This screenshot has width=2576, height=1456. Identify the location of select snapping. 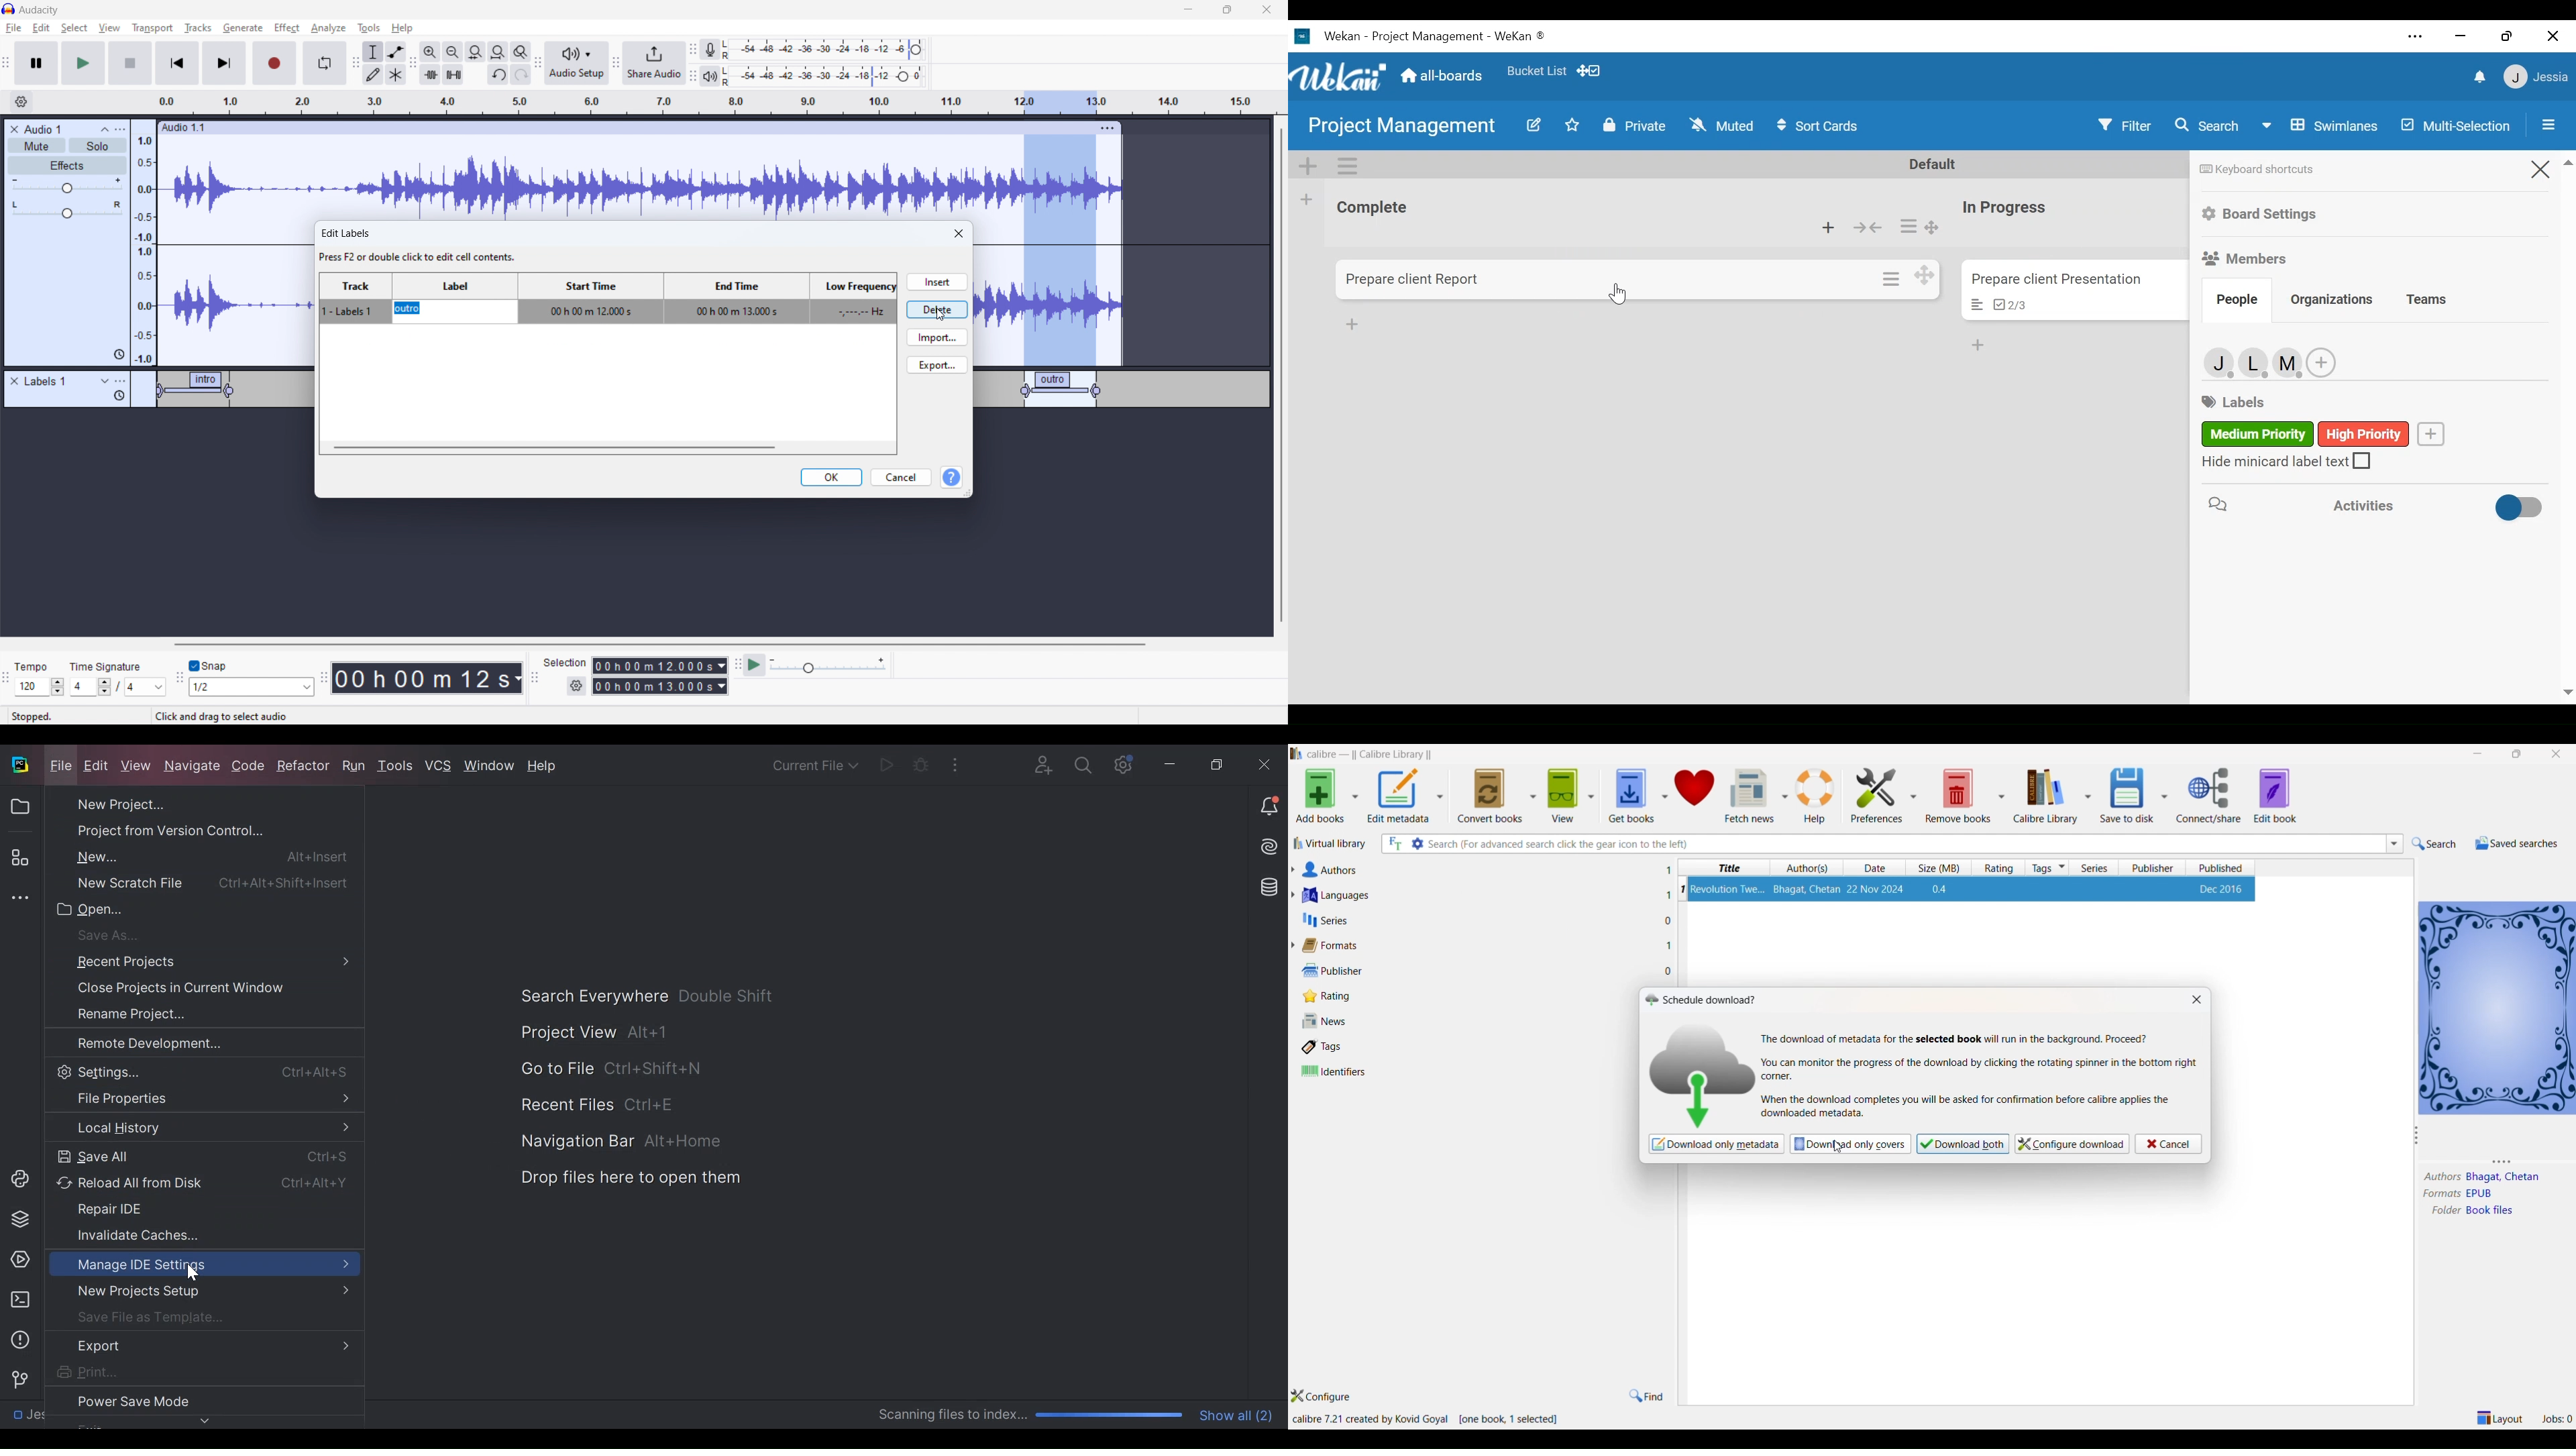
(252, 686).